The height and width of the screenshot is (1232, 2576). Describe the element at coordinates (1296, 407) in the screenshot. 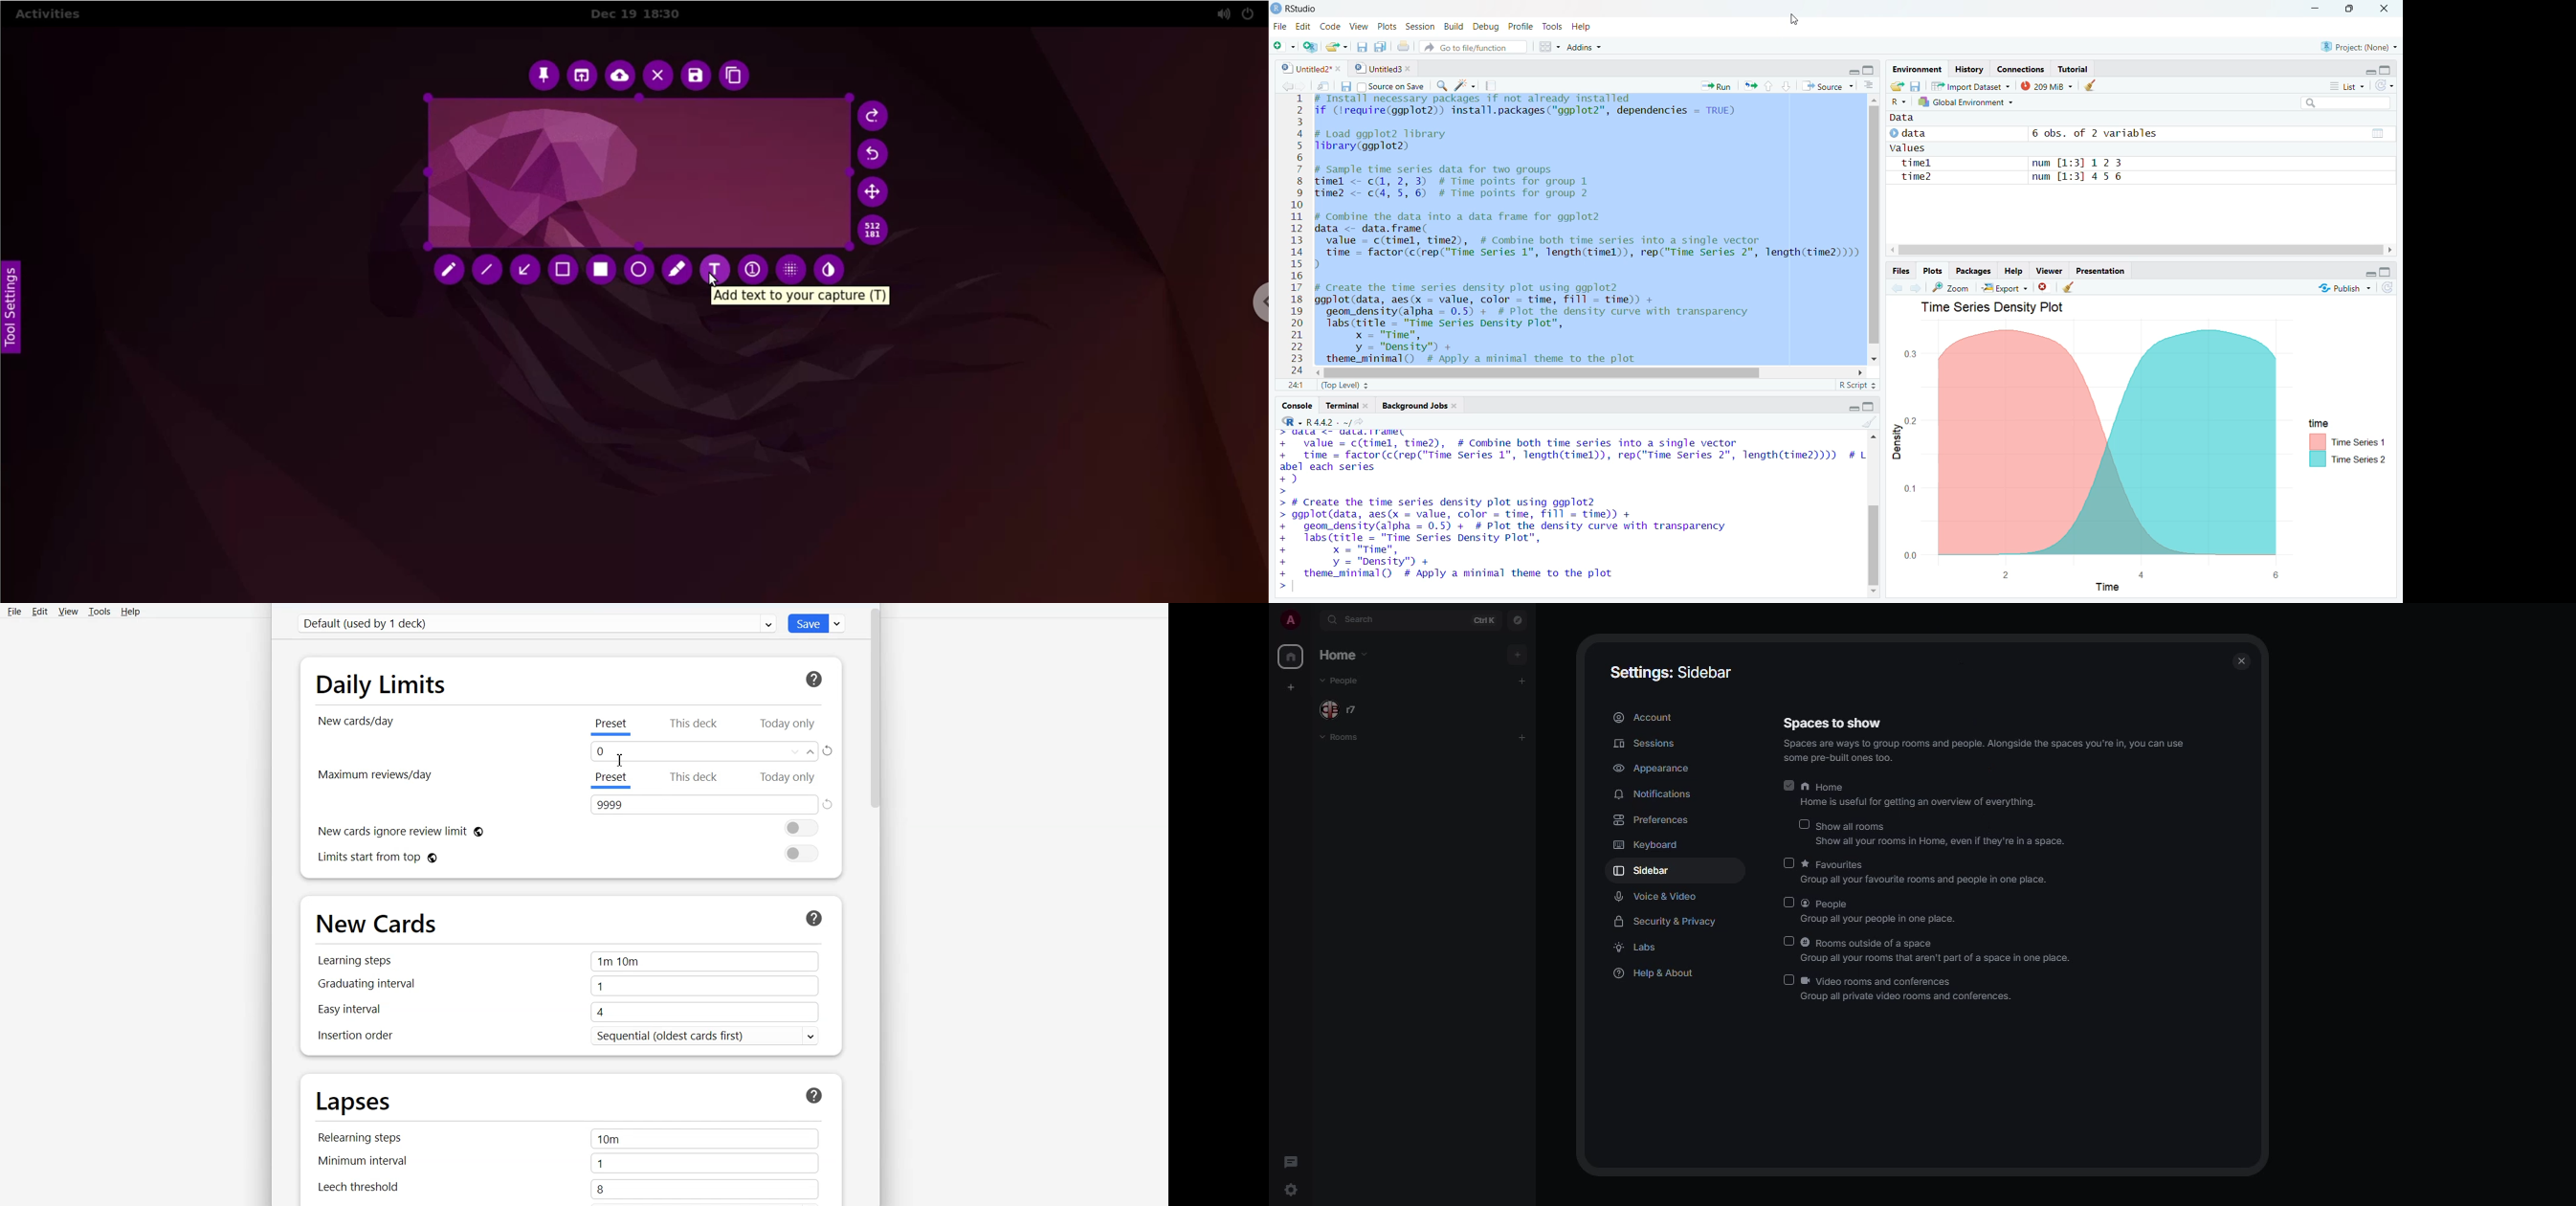

I see `Console` at that location.